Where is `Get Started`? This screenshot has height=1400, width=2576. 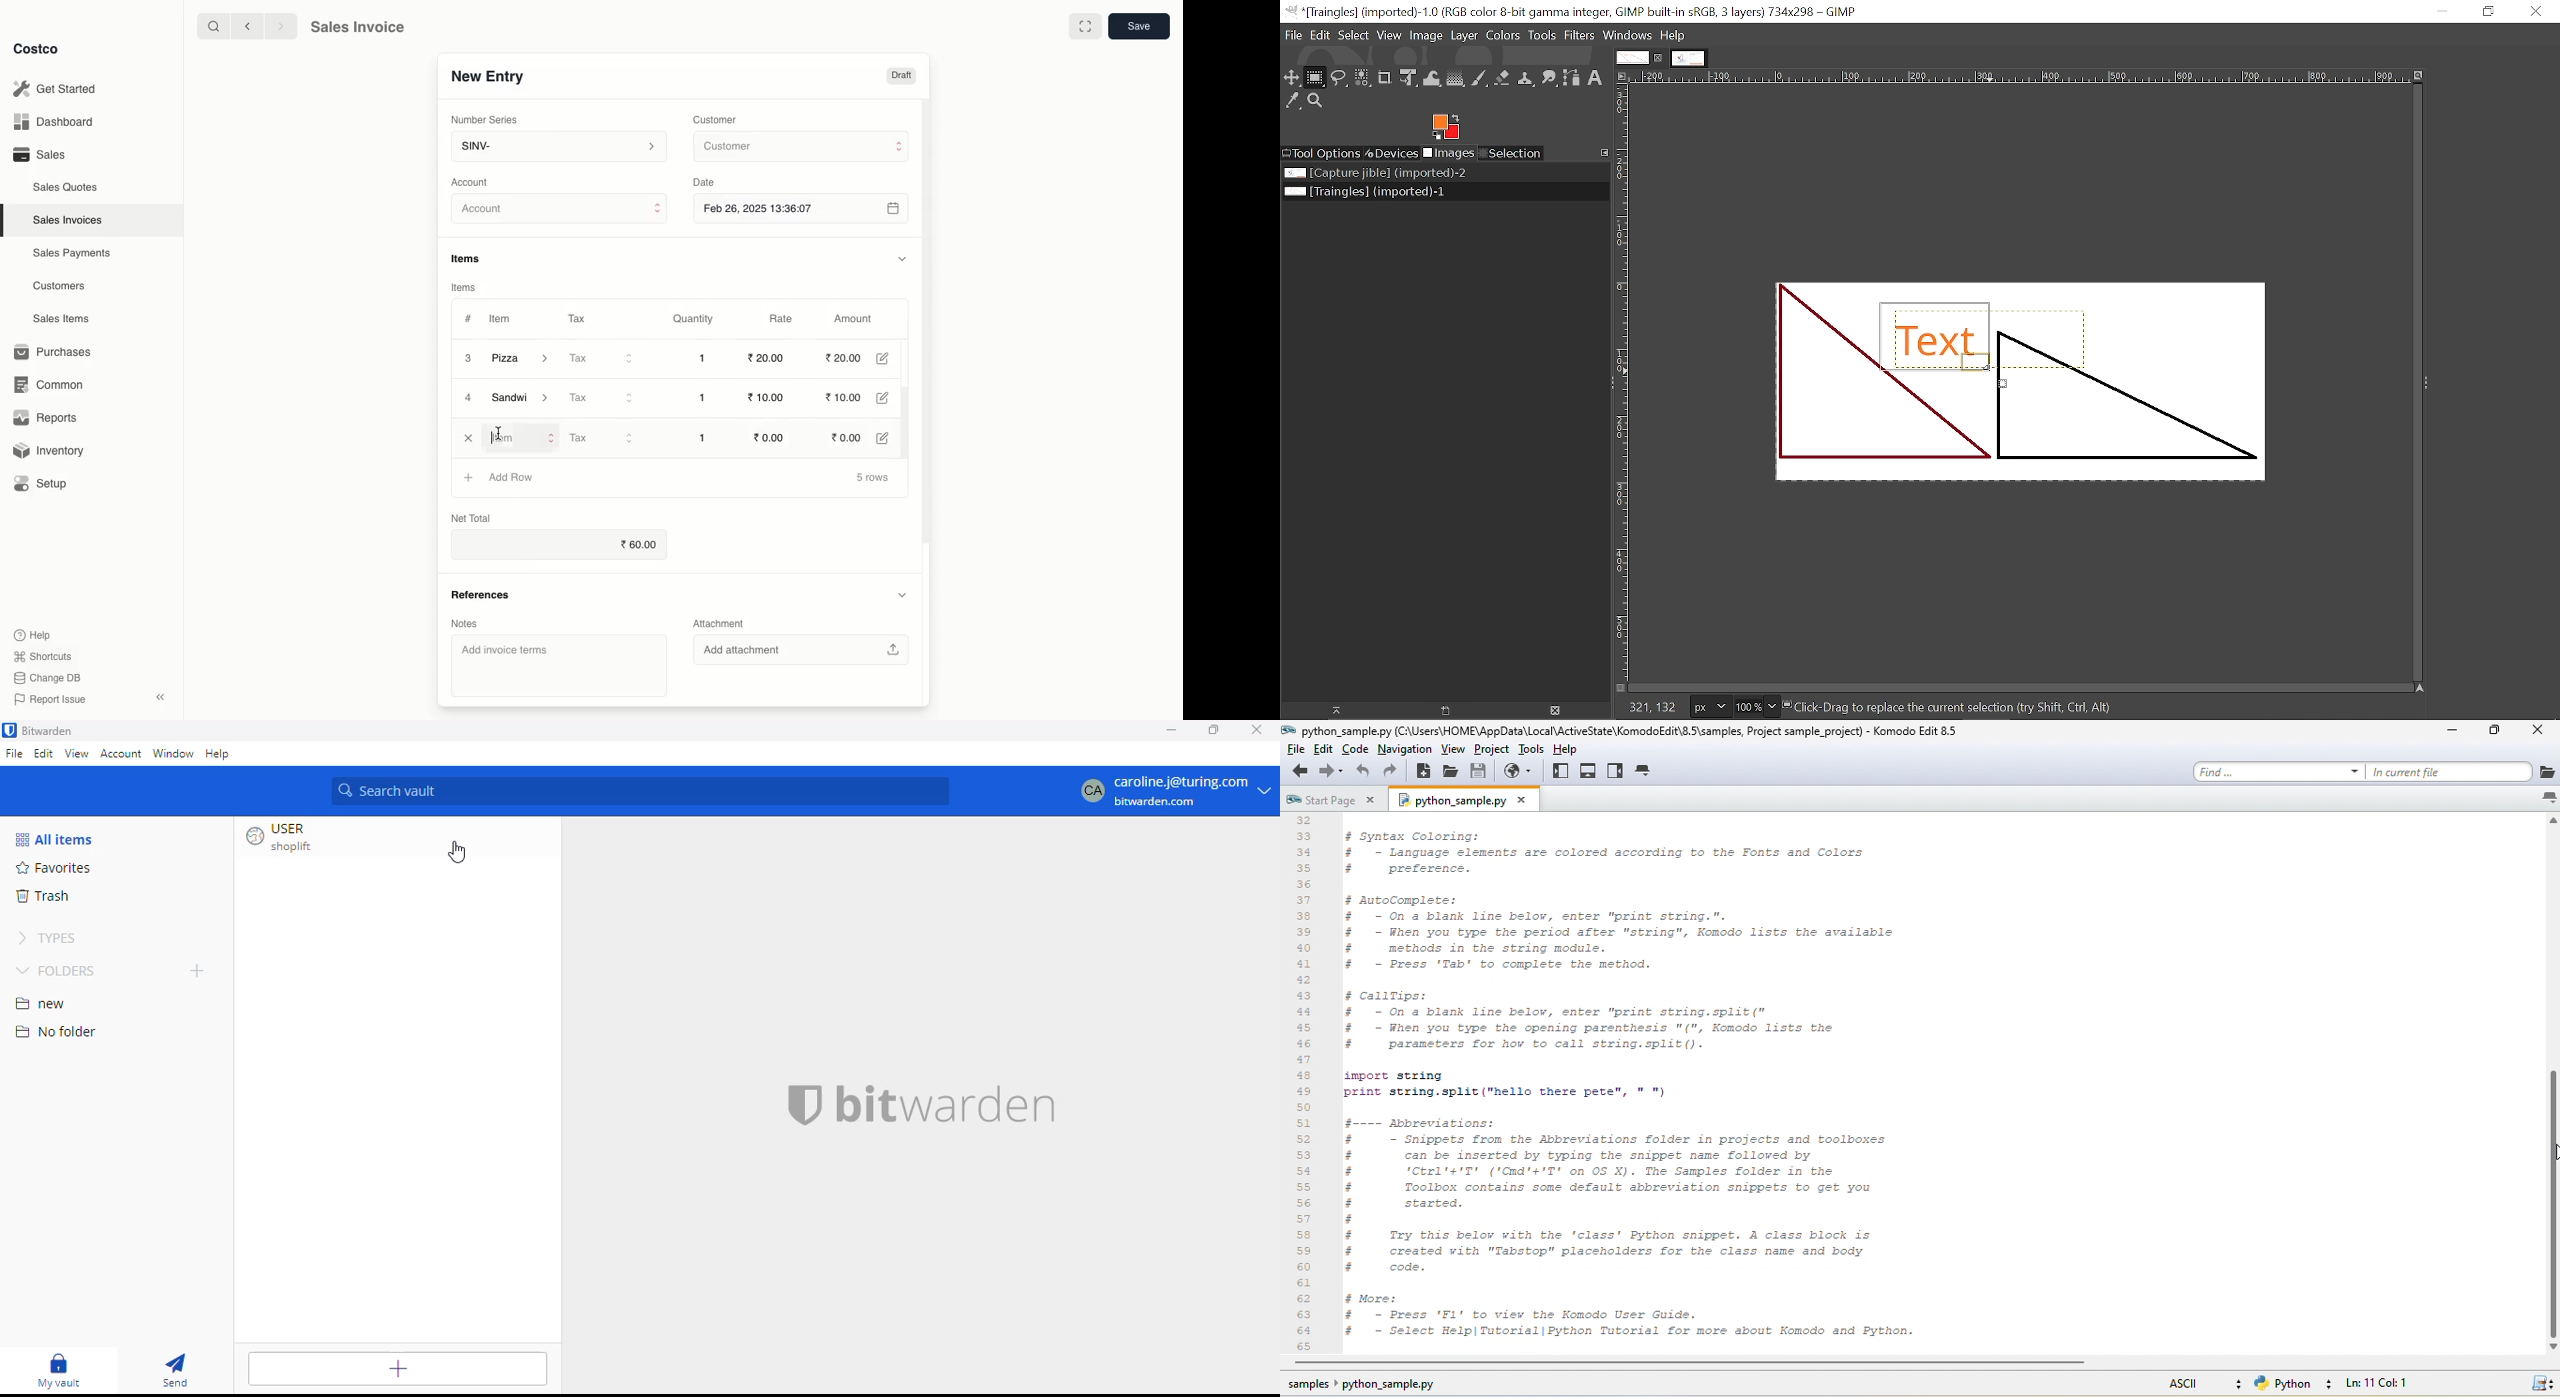
Get Started is located at coordinates (54, 88).